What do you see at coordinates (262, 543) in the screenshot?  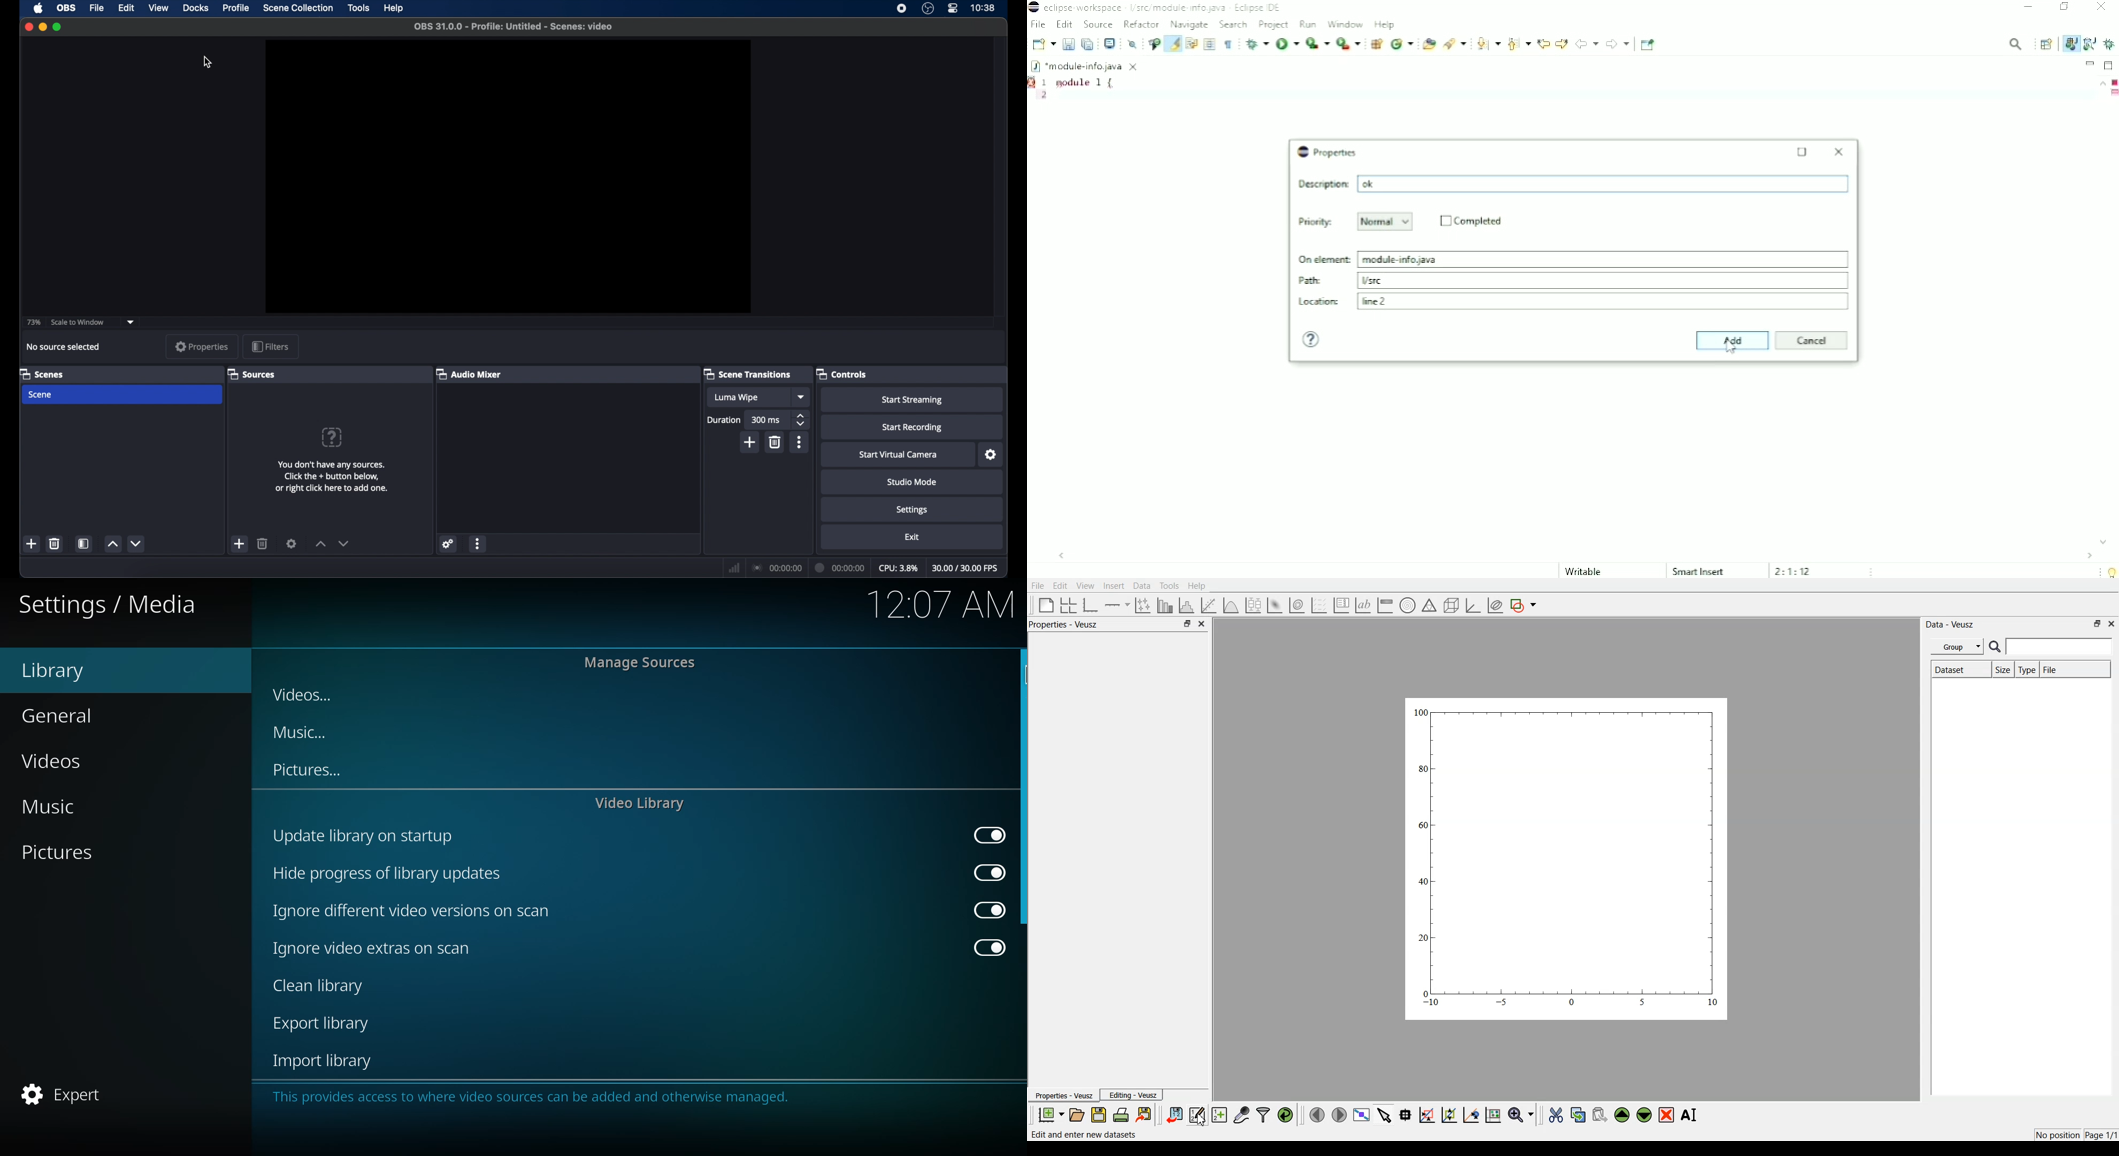 I see `delete` at bounding box center [262, 543].